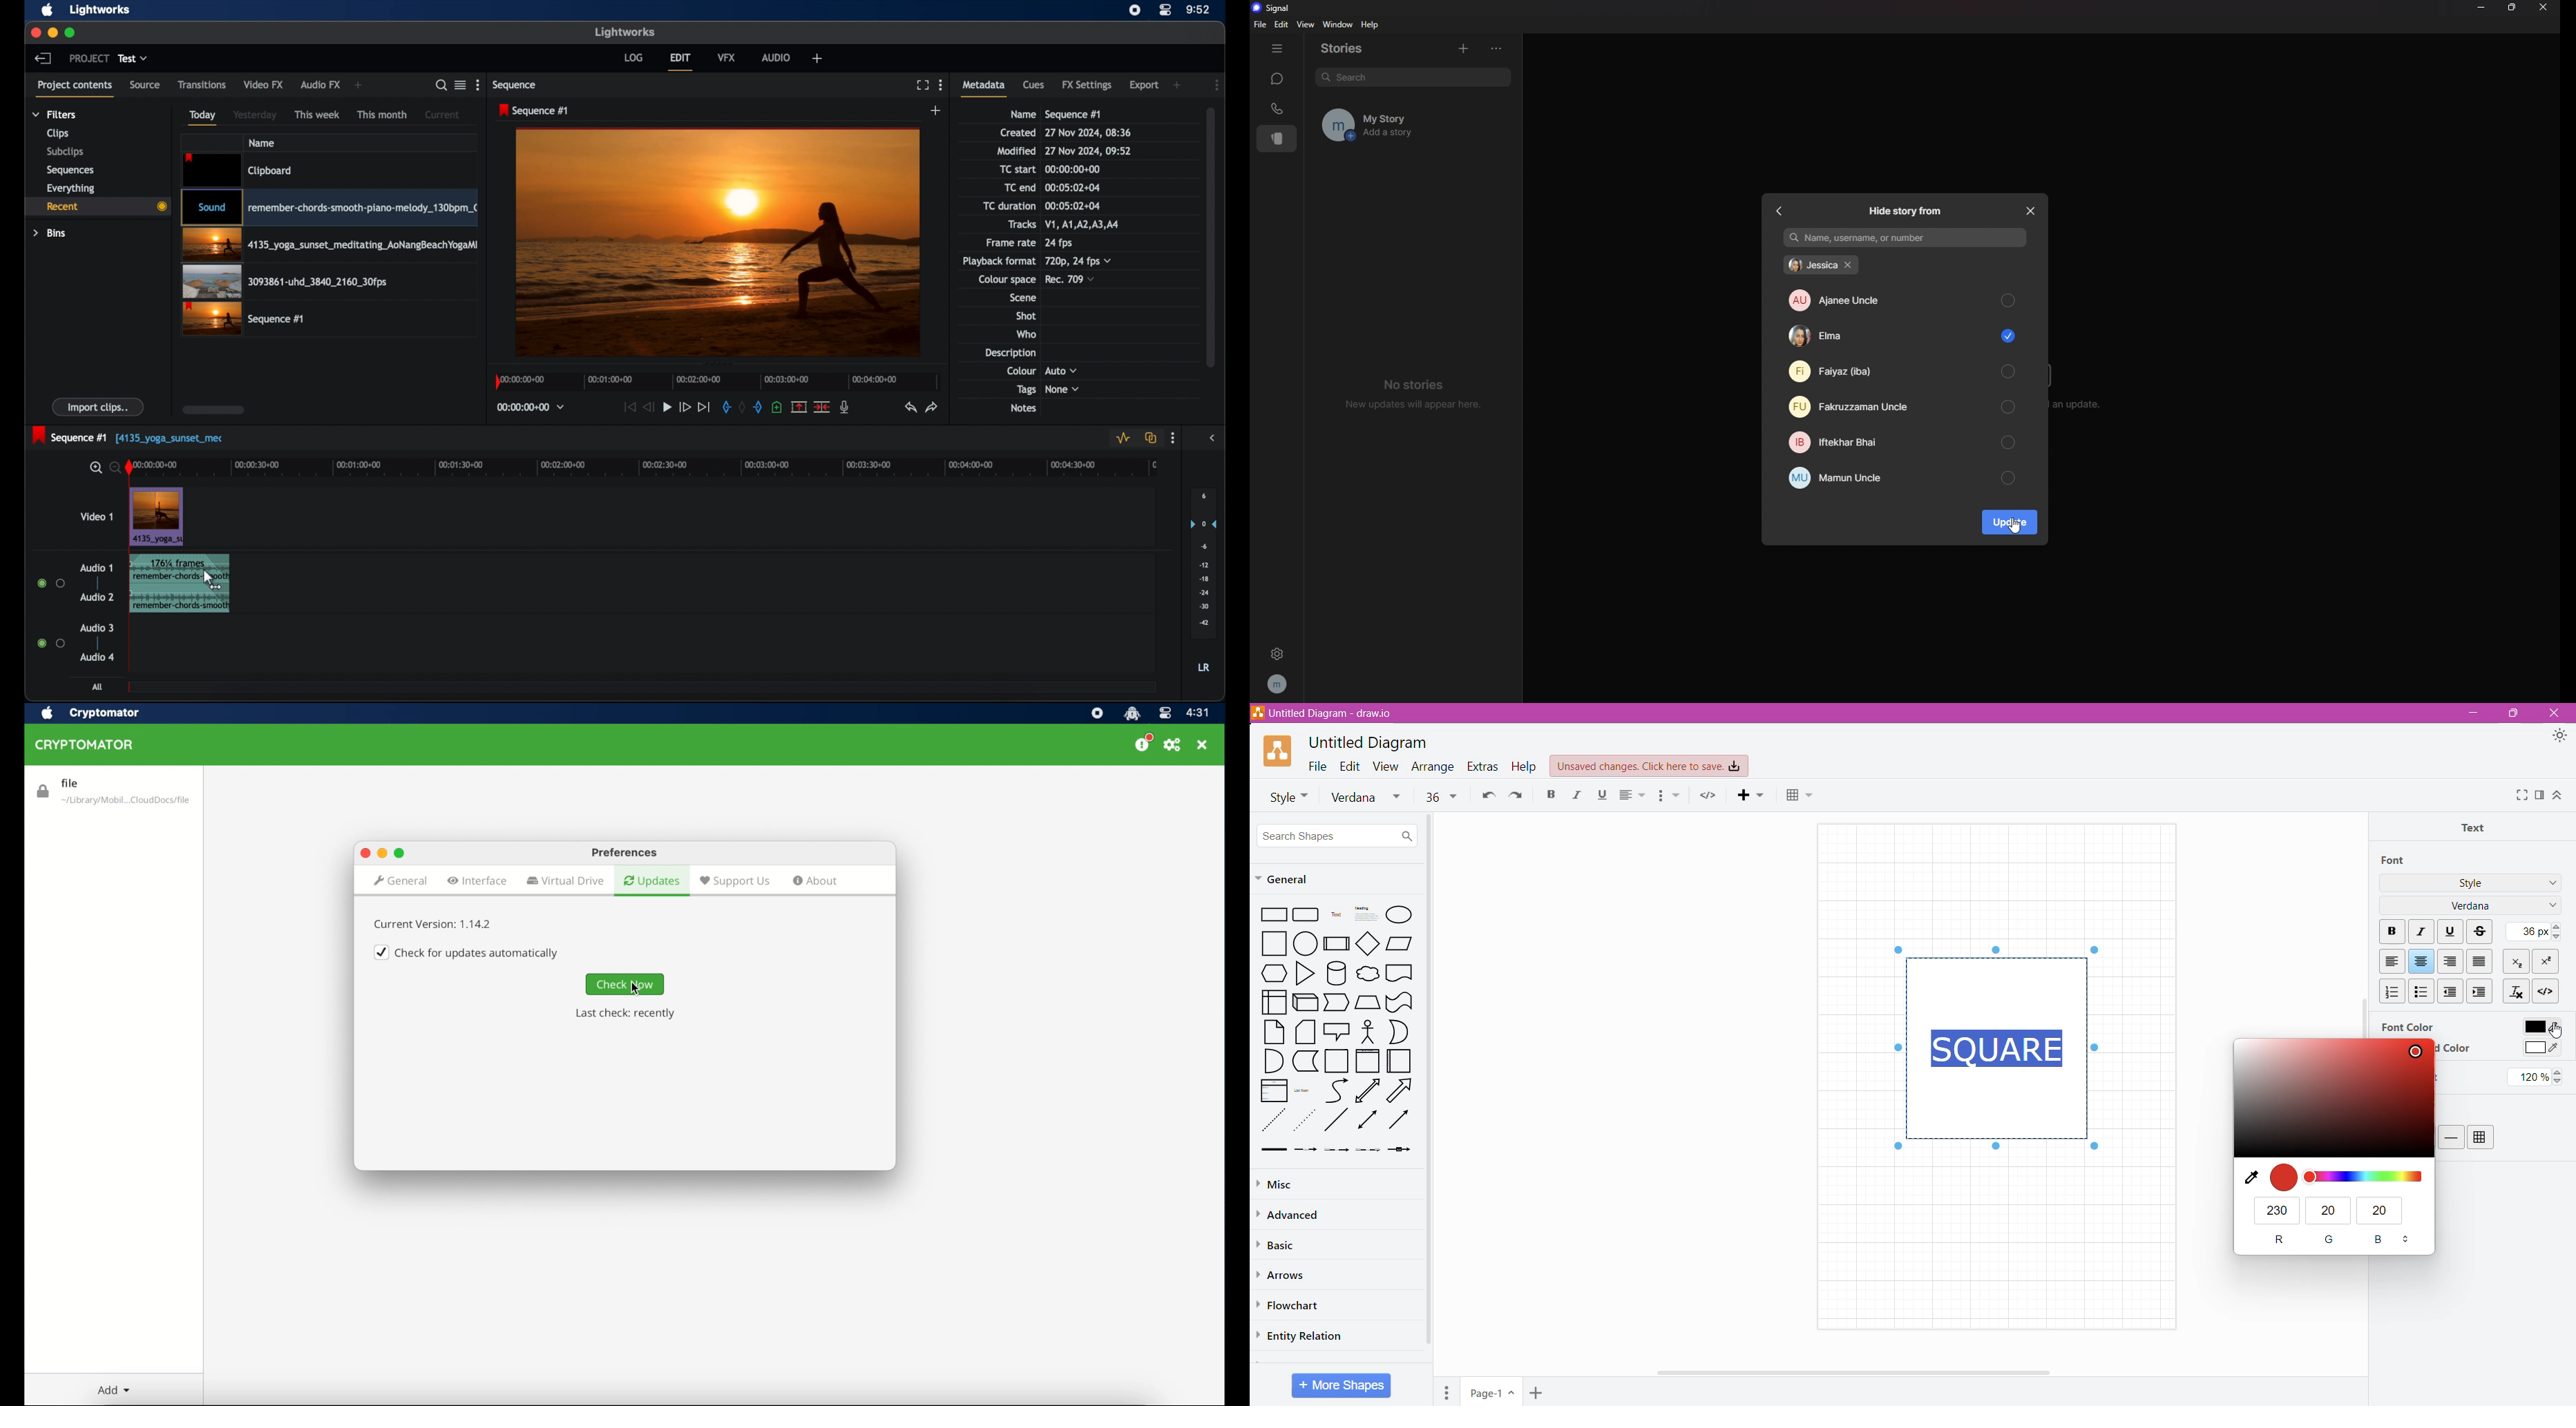 The image size is (2576, 1428). What do you see at coordinates (1395, 125) in the screenshot?
I see `my story add a story` at bounding box center [1395, 125].